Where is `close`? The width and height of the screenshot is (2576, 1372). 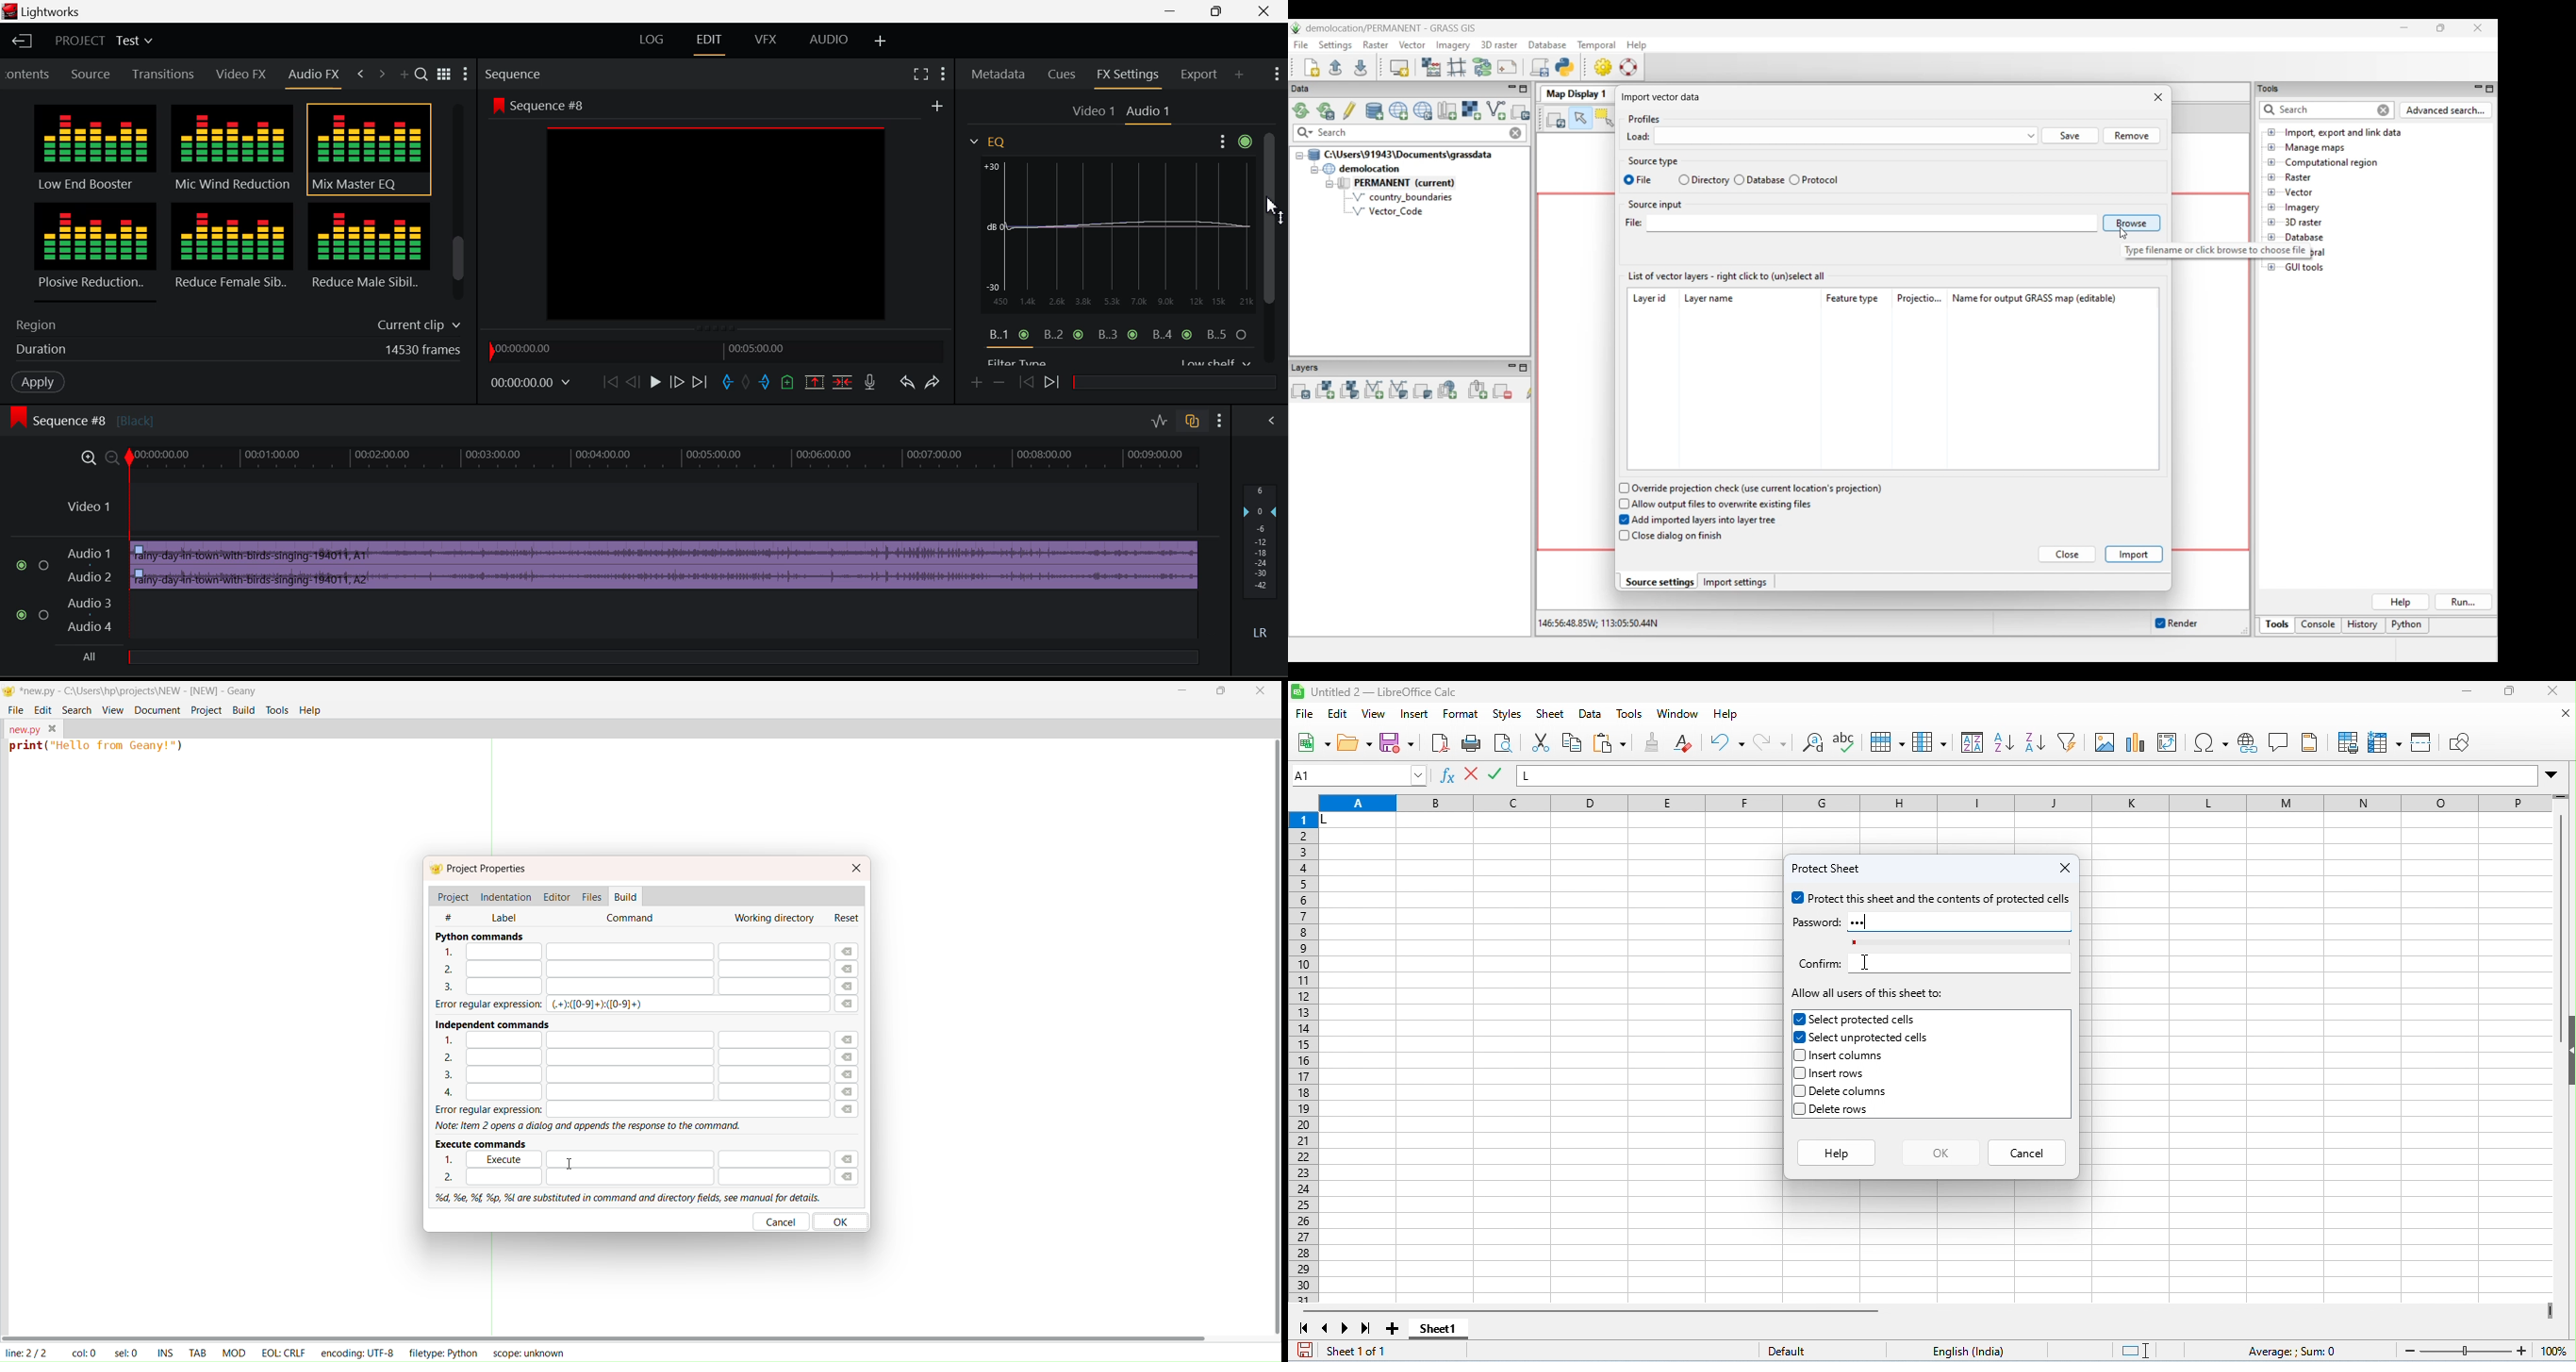
close is located at coordinates (2566, 714).